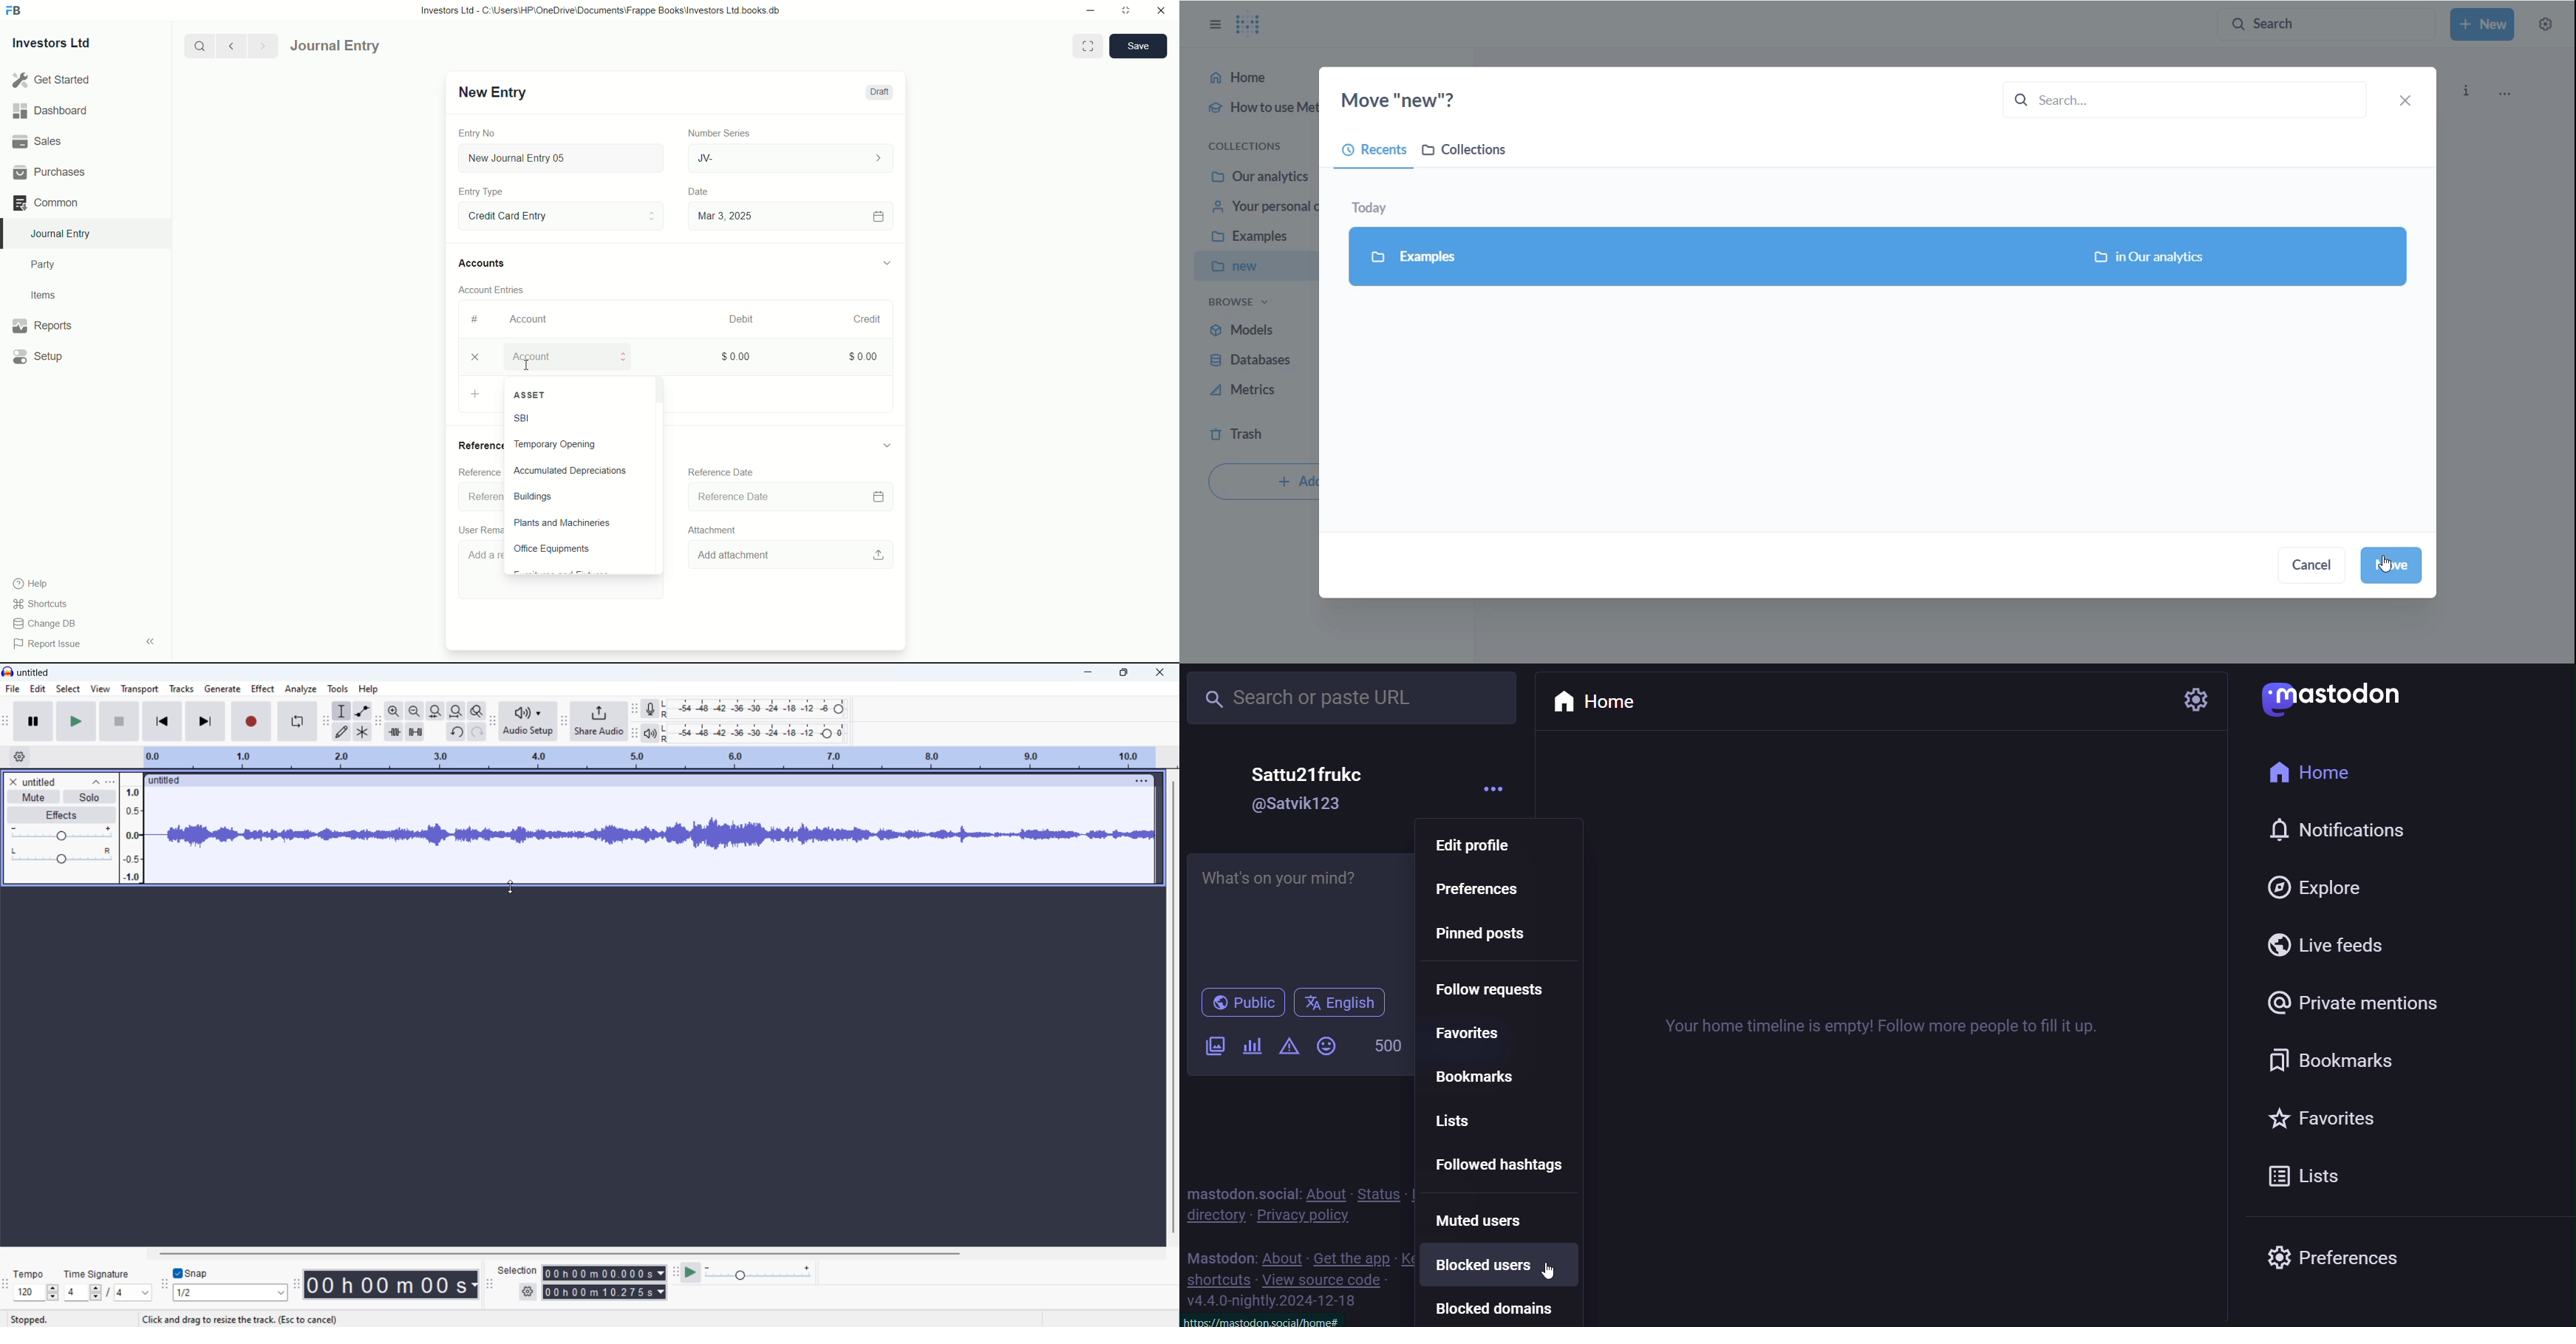 This screenshot has height=1344, width=2576. What do you see at coordinates (789, 496) in the screenshot?
I see `Reference Date` at bounding box center [789, 496].